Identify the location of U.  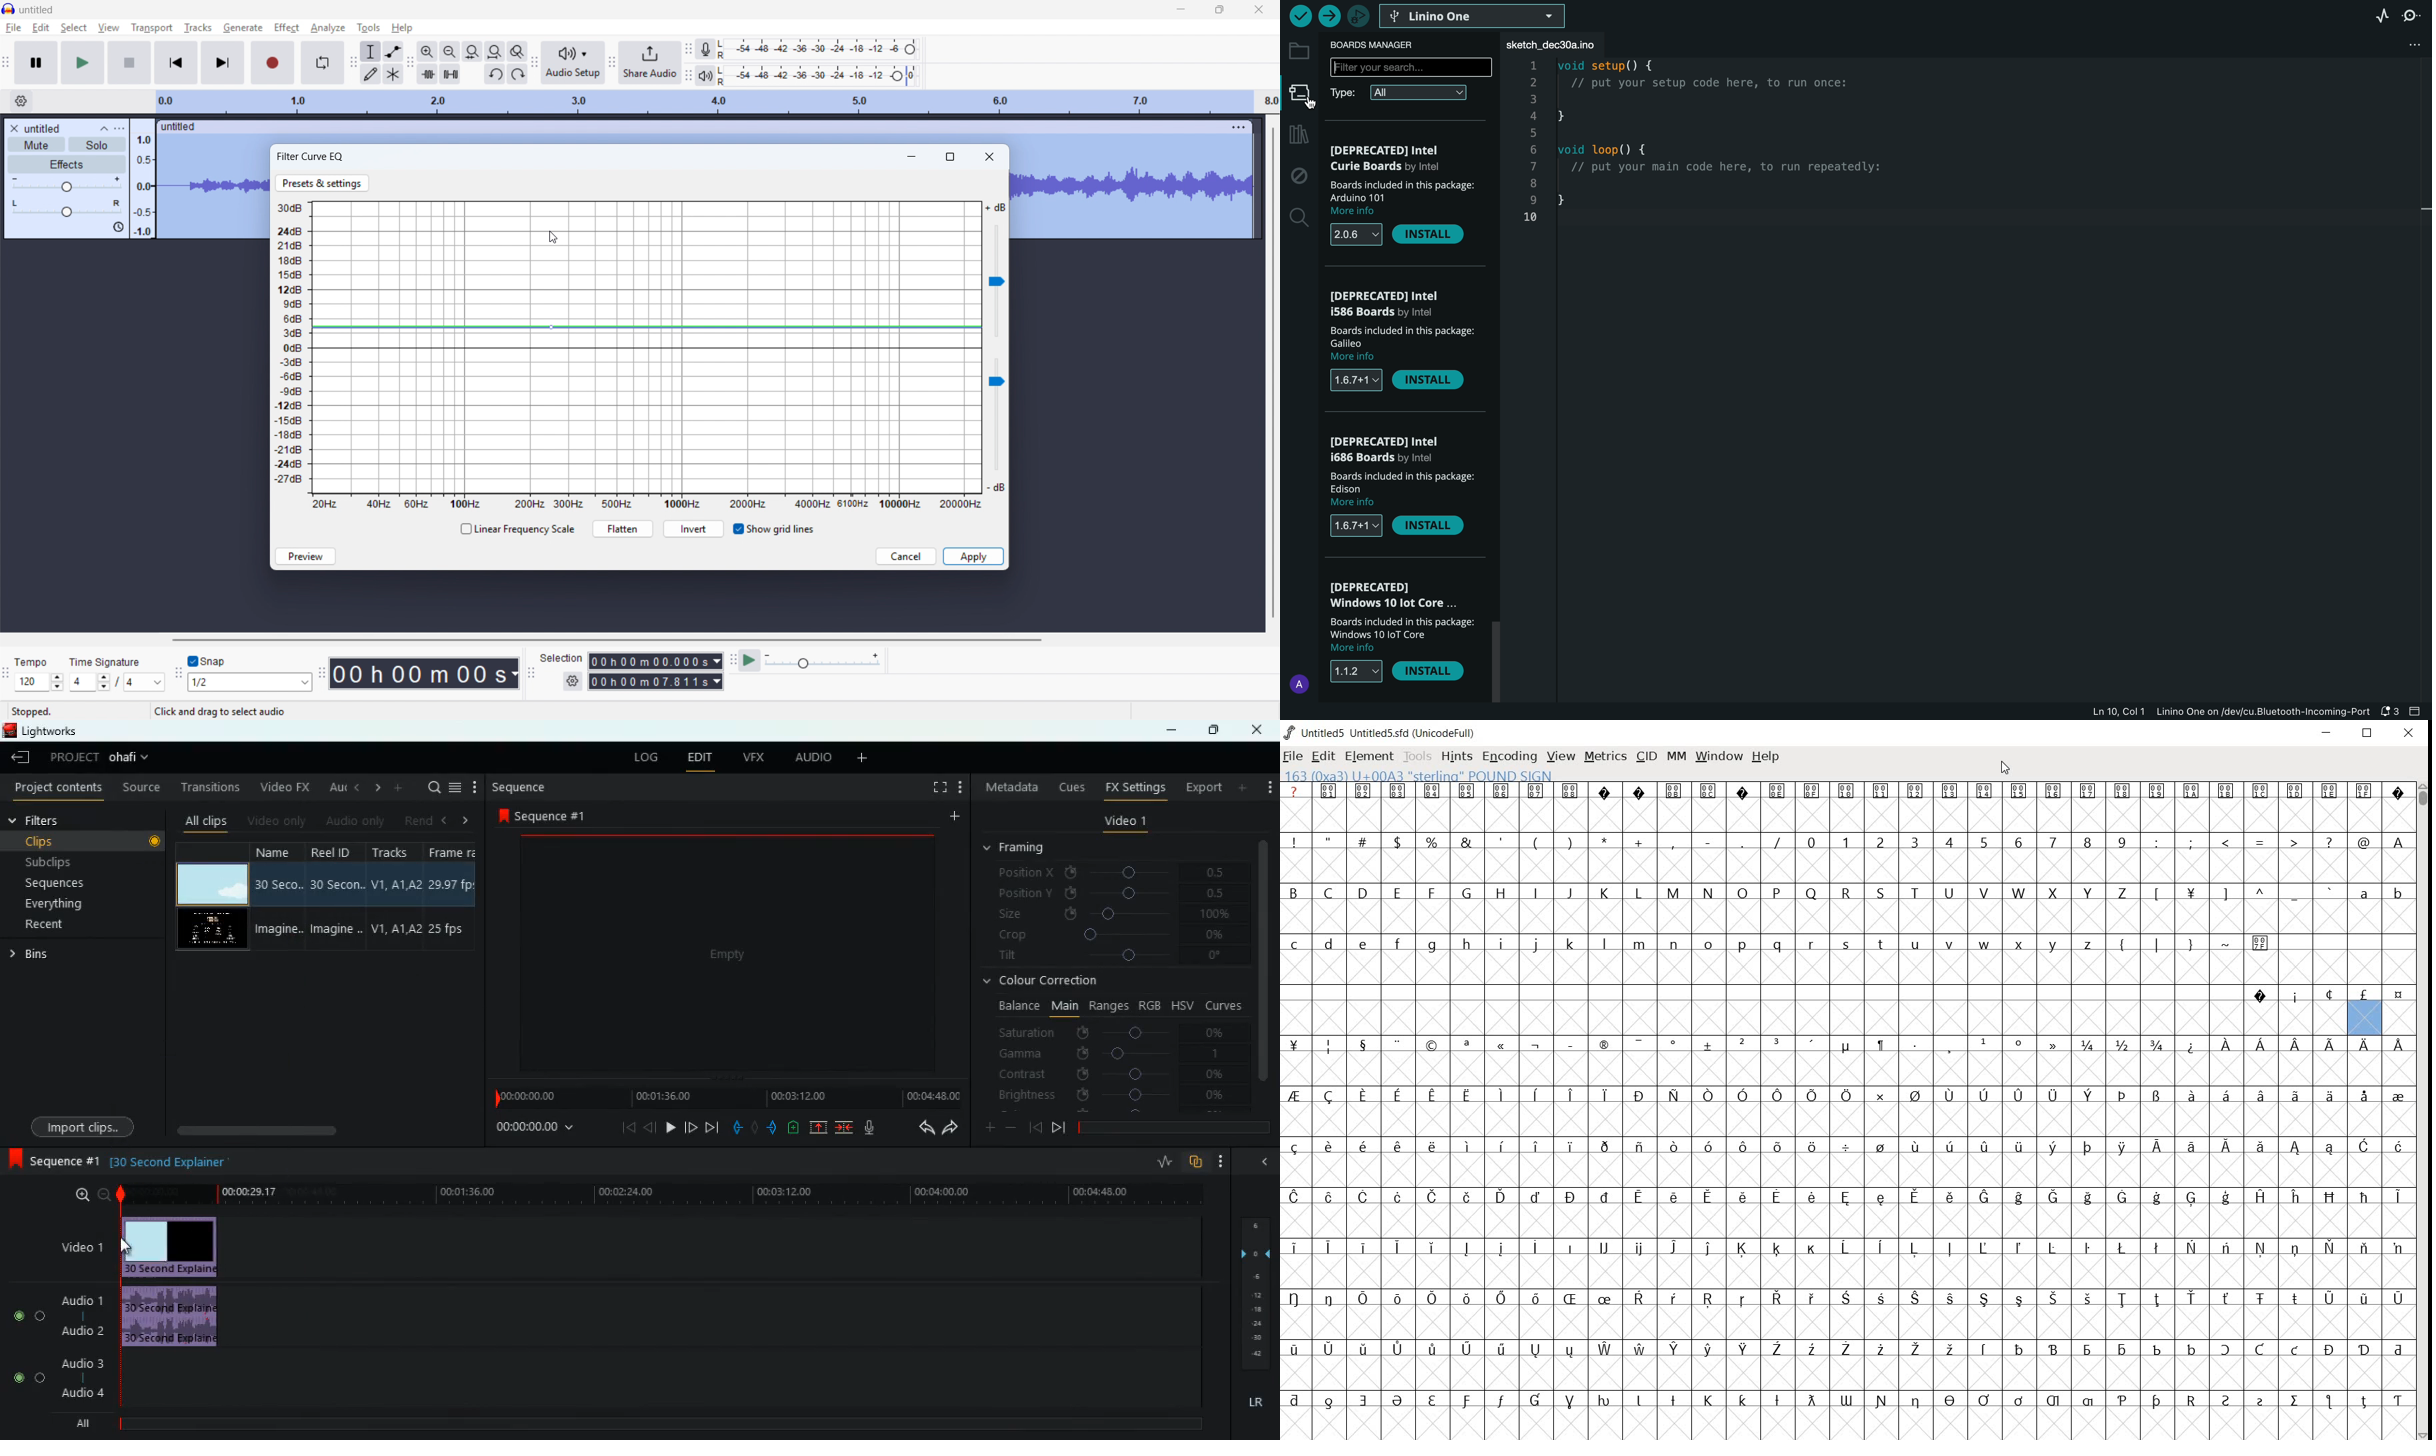
(1949, 894).